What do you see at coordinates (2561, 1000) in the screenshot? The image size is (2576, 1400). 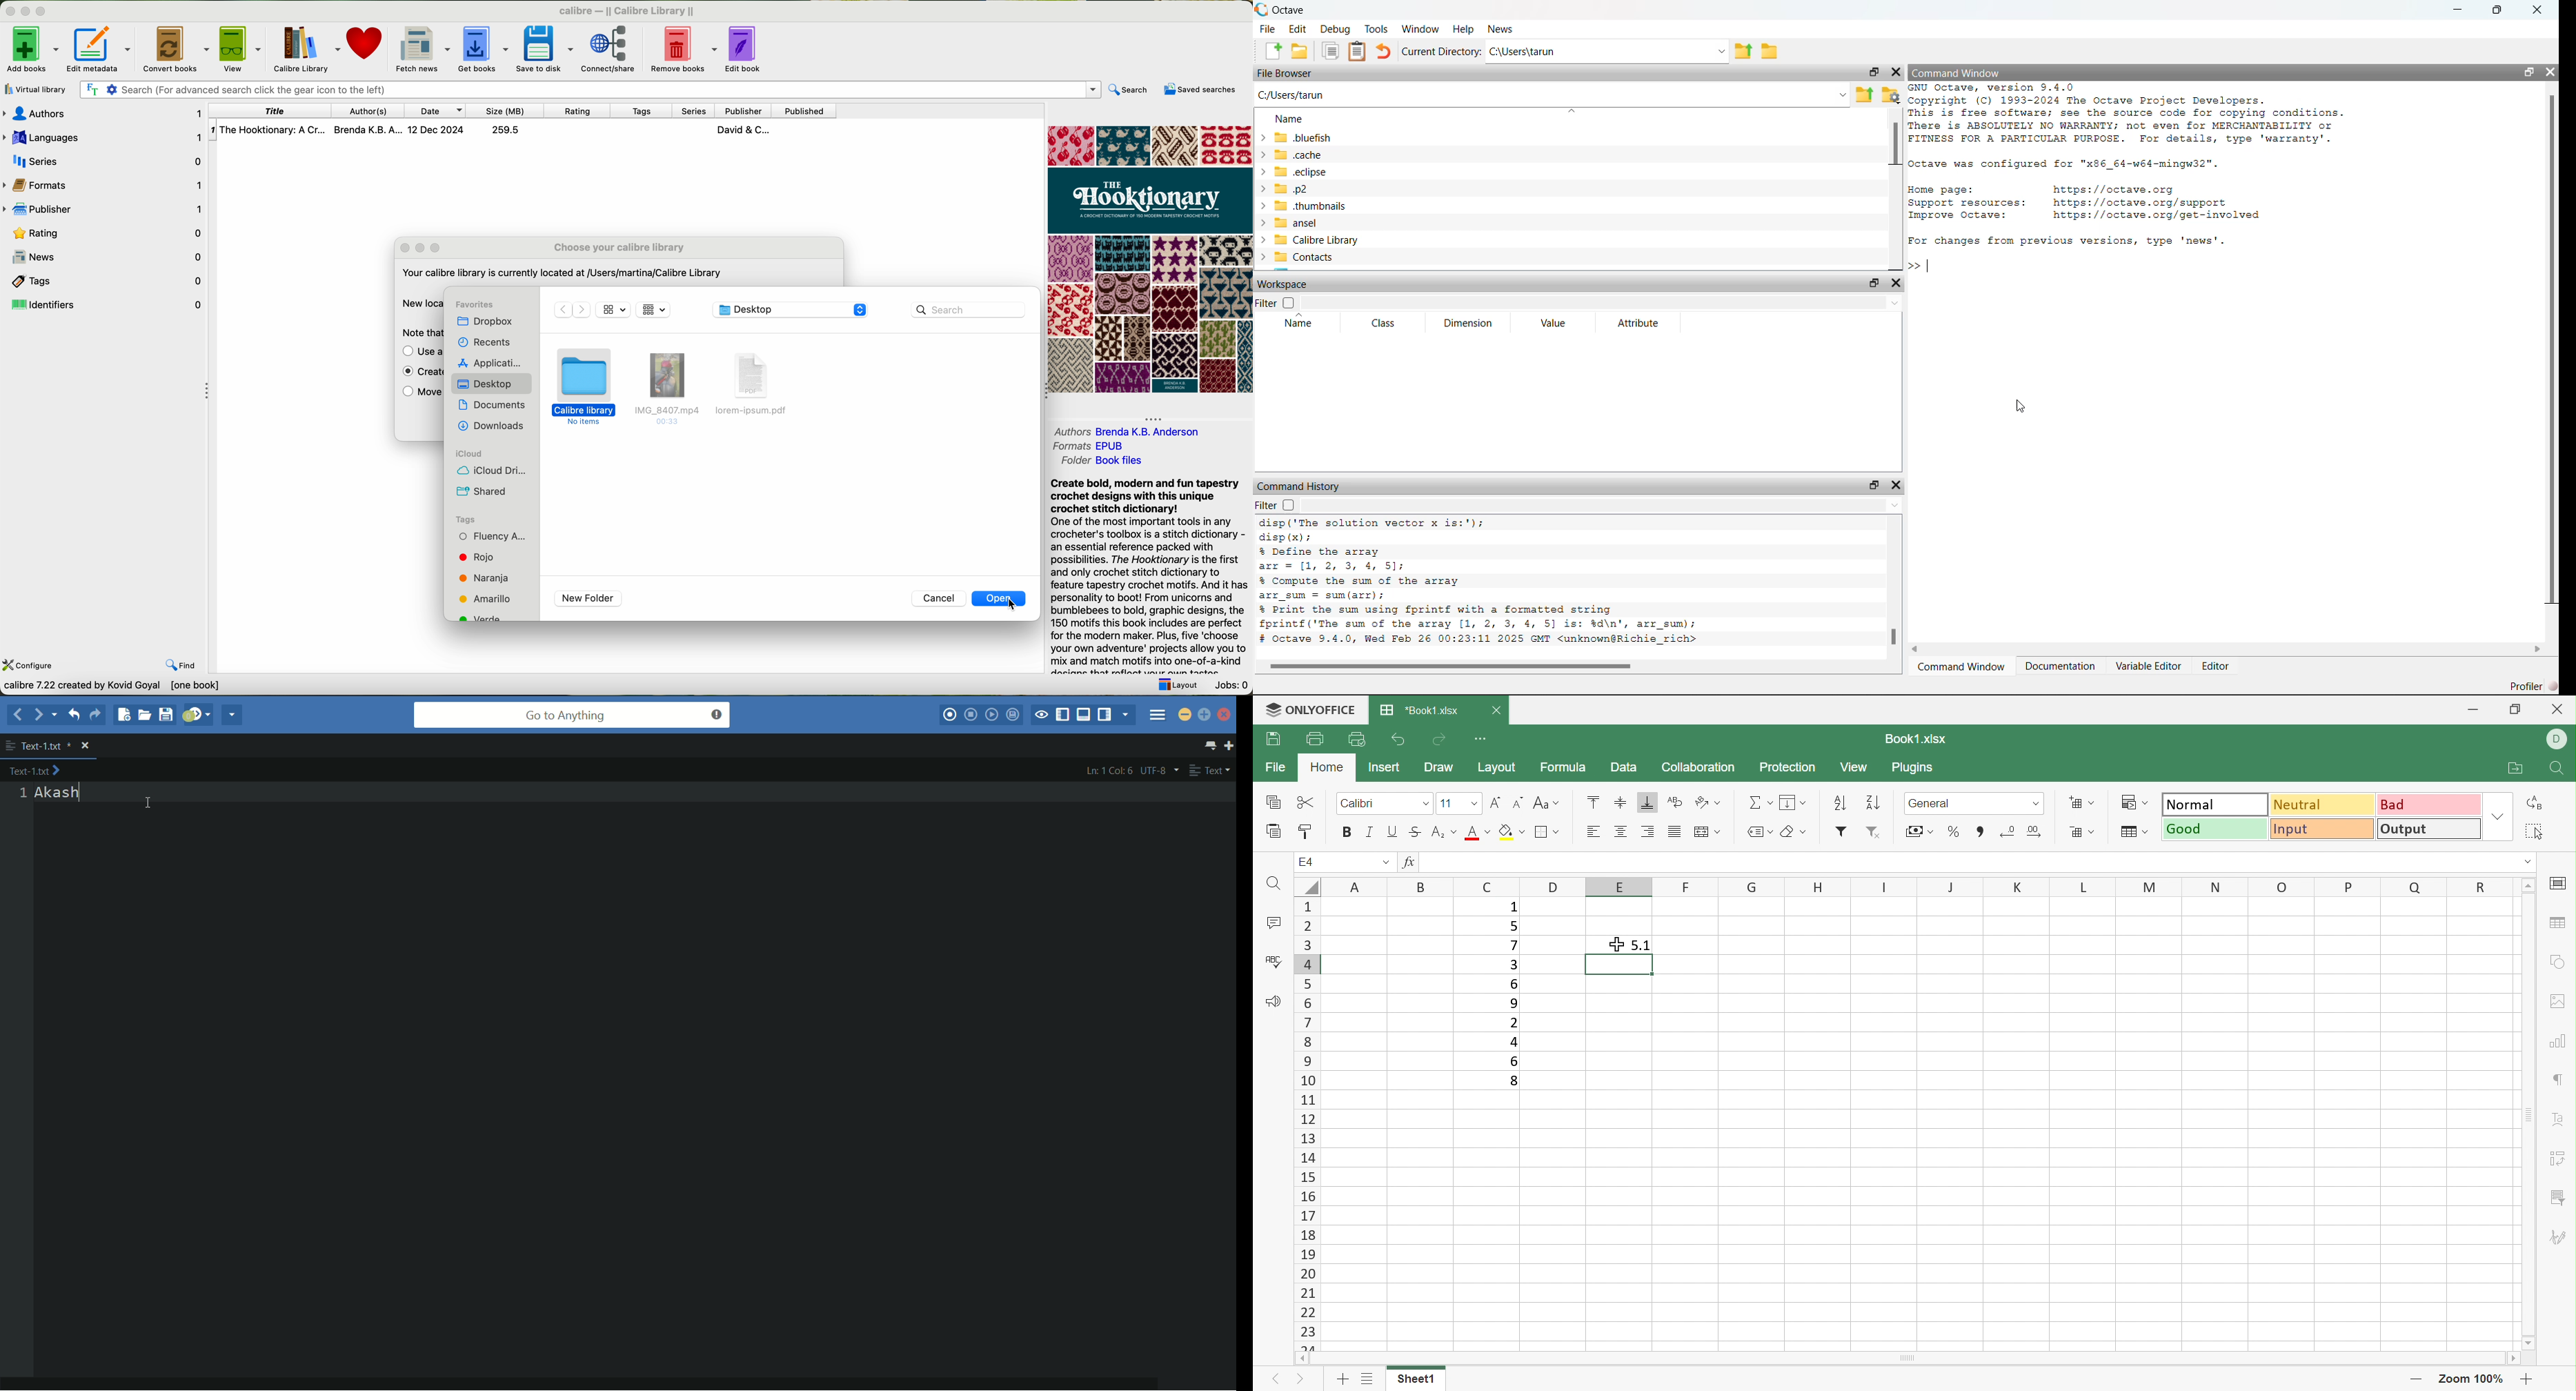 I see `Image settings` at bounding box center [2561, 1000].